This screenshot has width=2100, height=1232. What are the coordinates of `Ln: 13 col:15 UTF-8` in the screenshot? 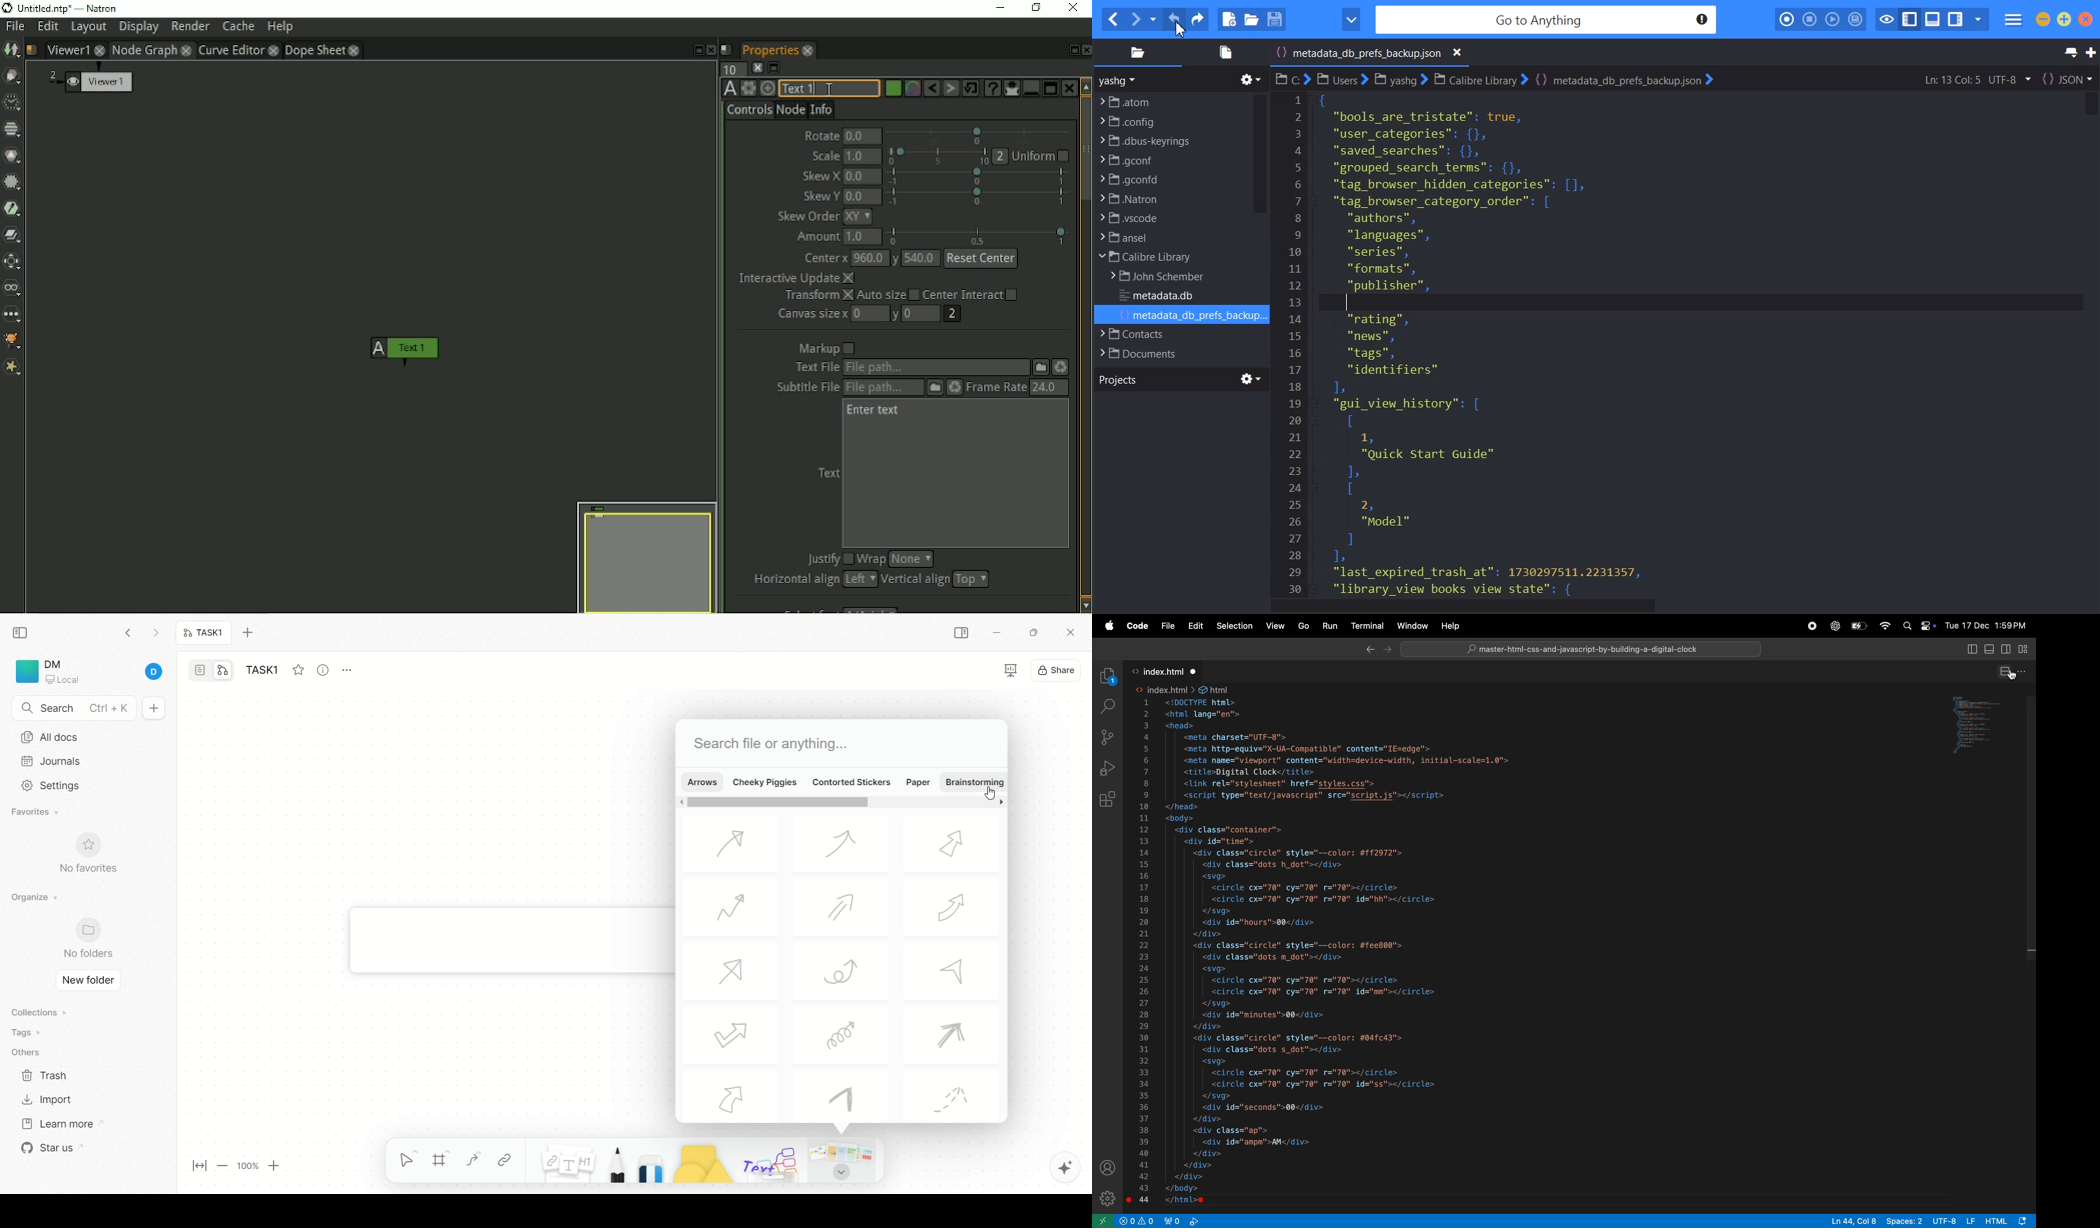 It's located at (1977, 79).